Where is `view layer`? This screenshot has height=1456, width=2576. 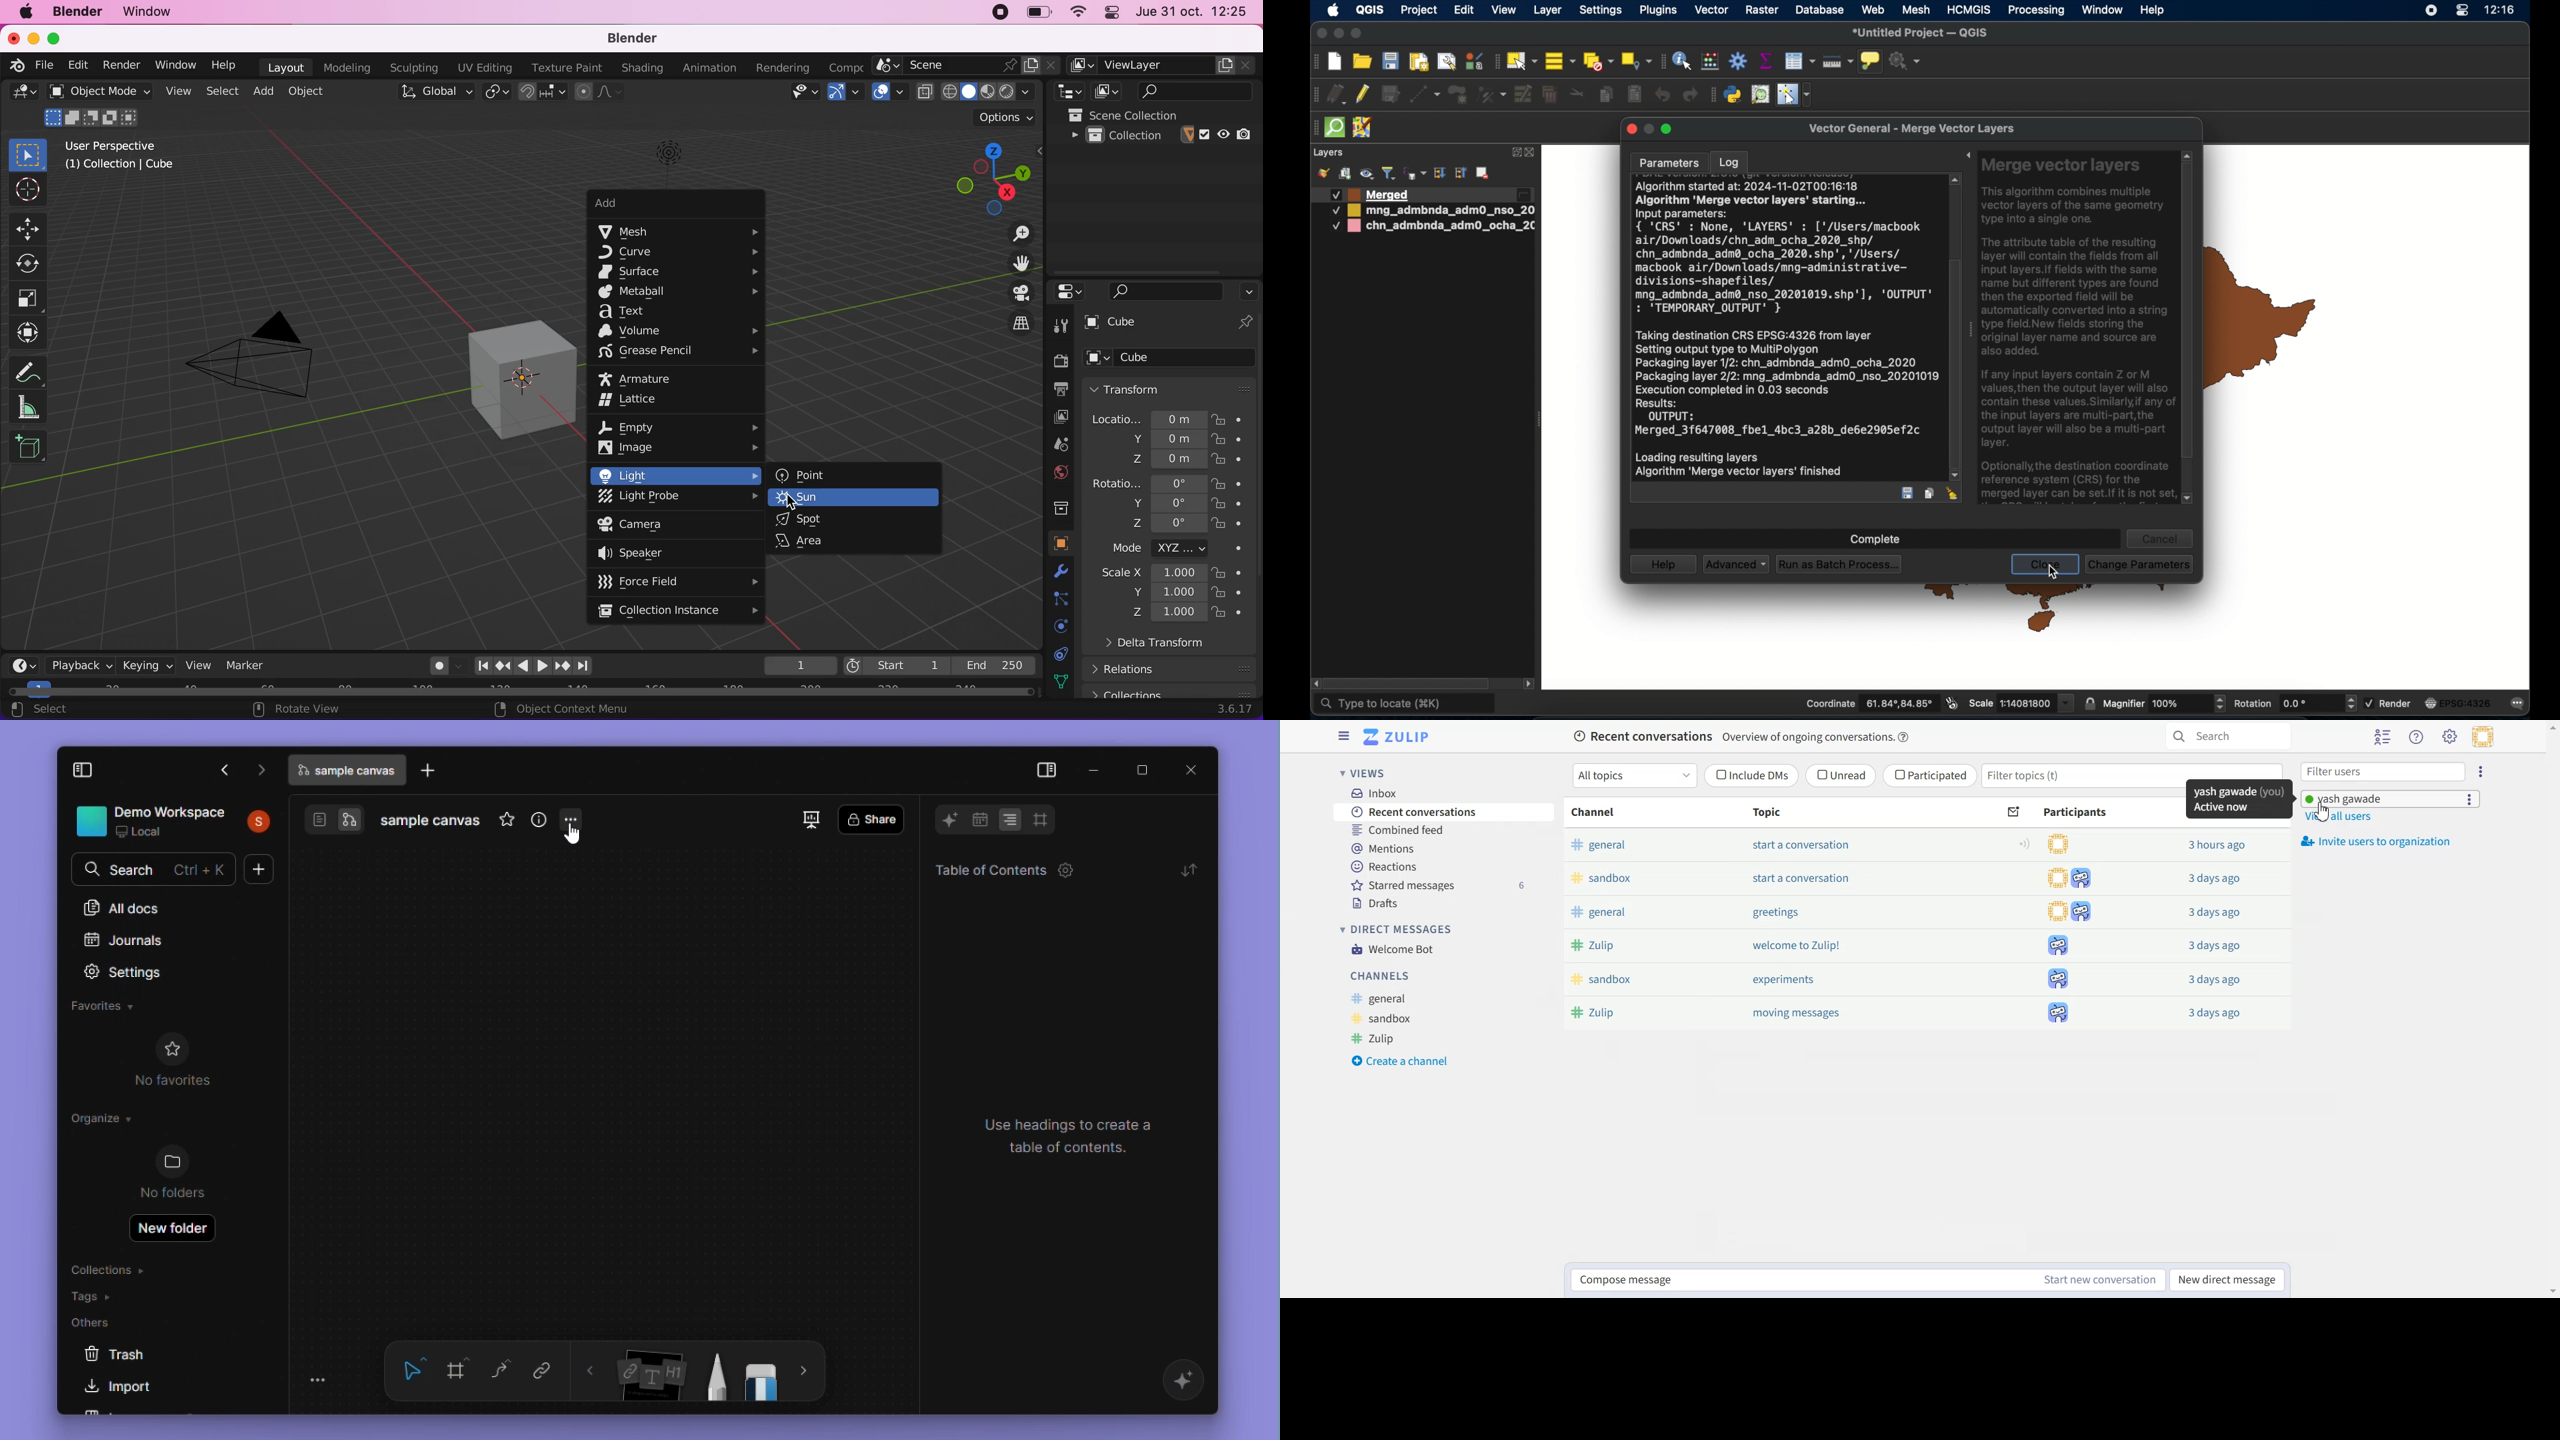 view layer is located at coordinates (1162, 66).